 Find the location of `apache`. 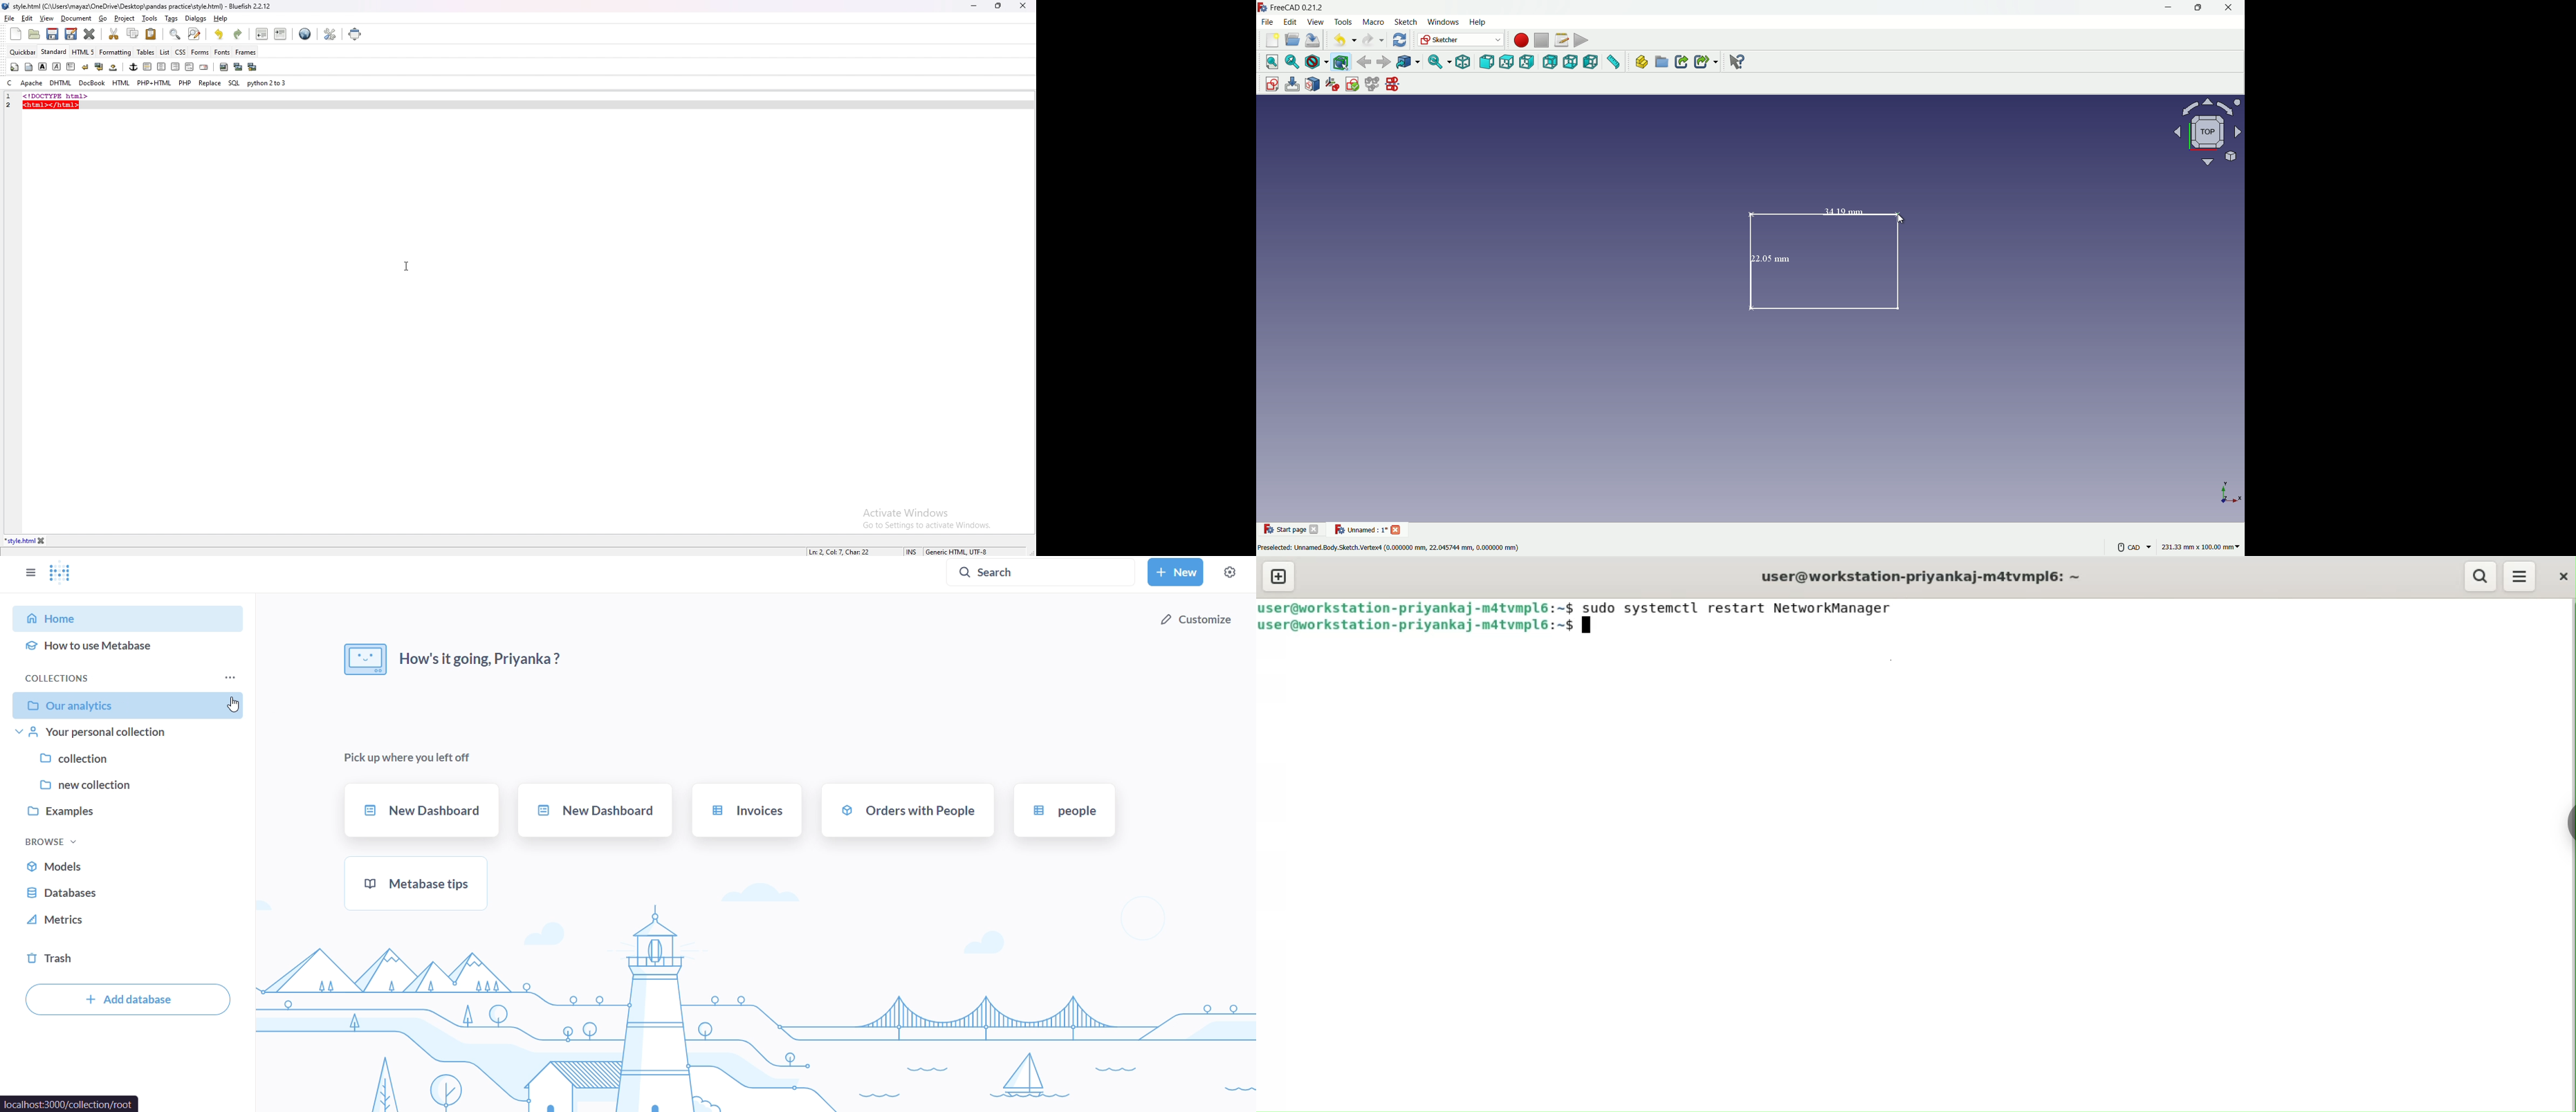

apache is located at coordinates (32, 83).